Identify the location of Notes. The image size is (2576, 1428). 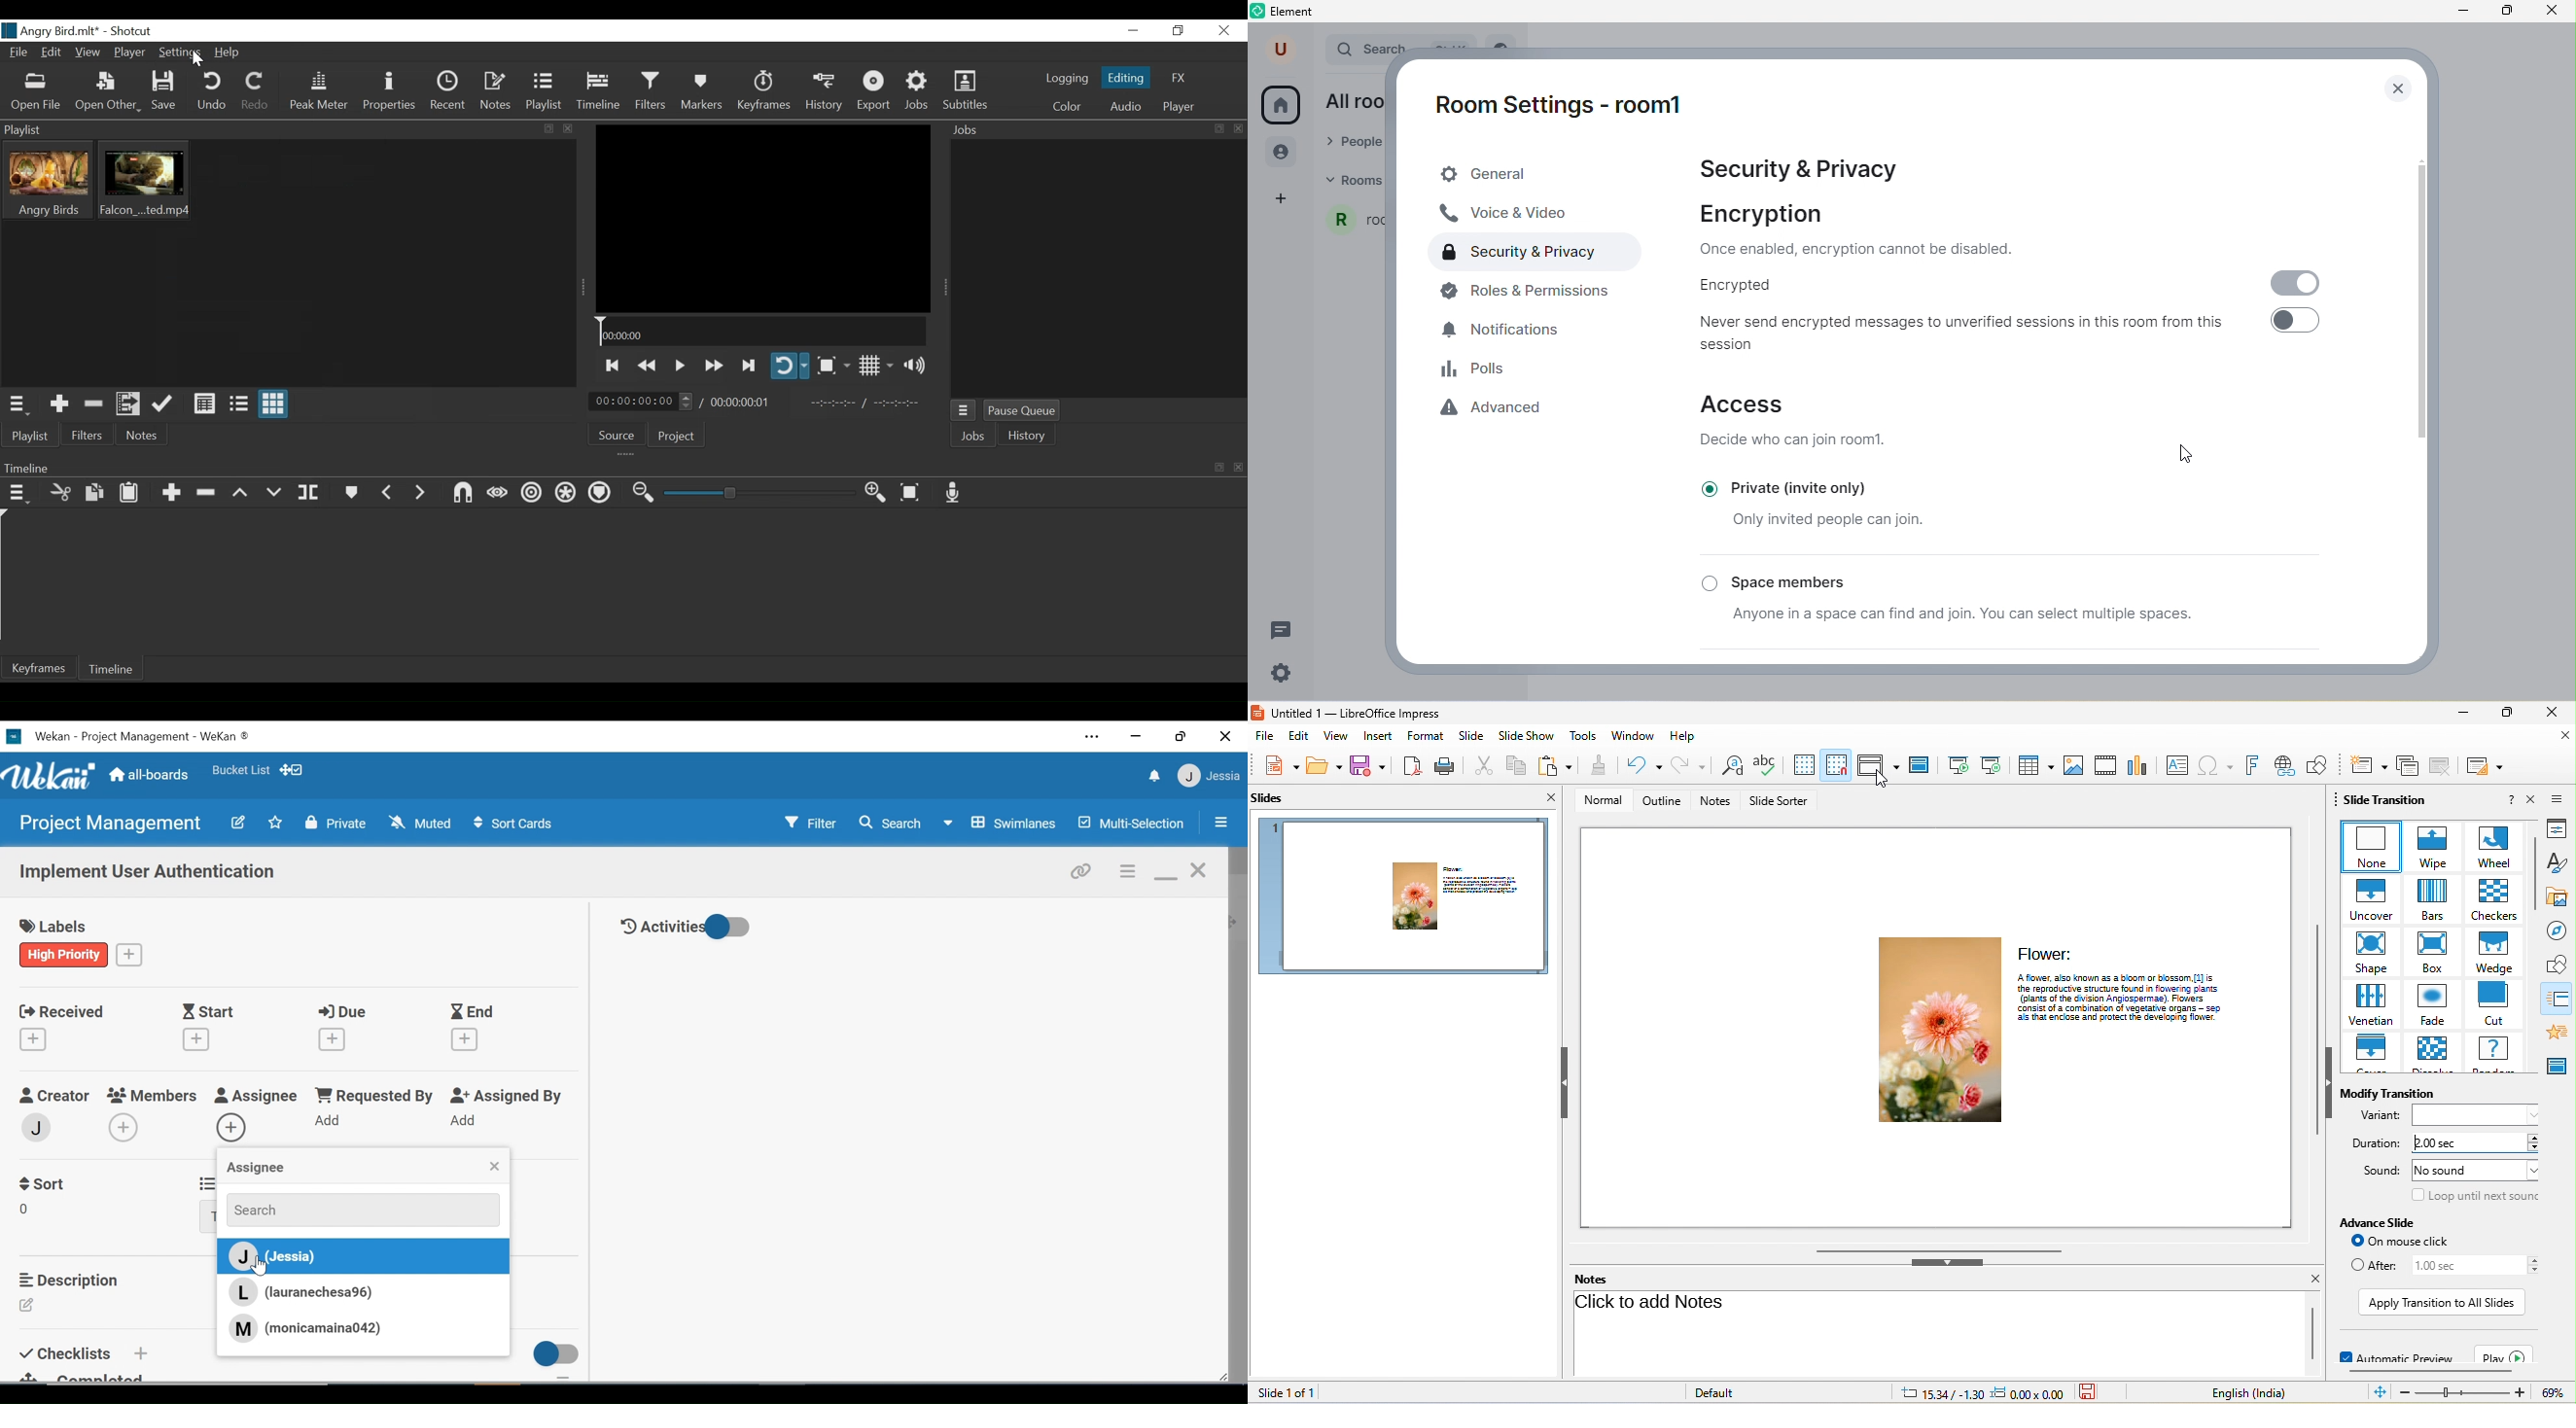
(140, 436).